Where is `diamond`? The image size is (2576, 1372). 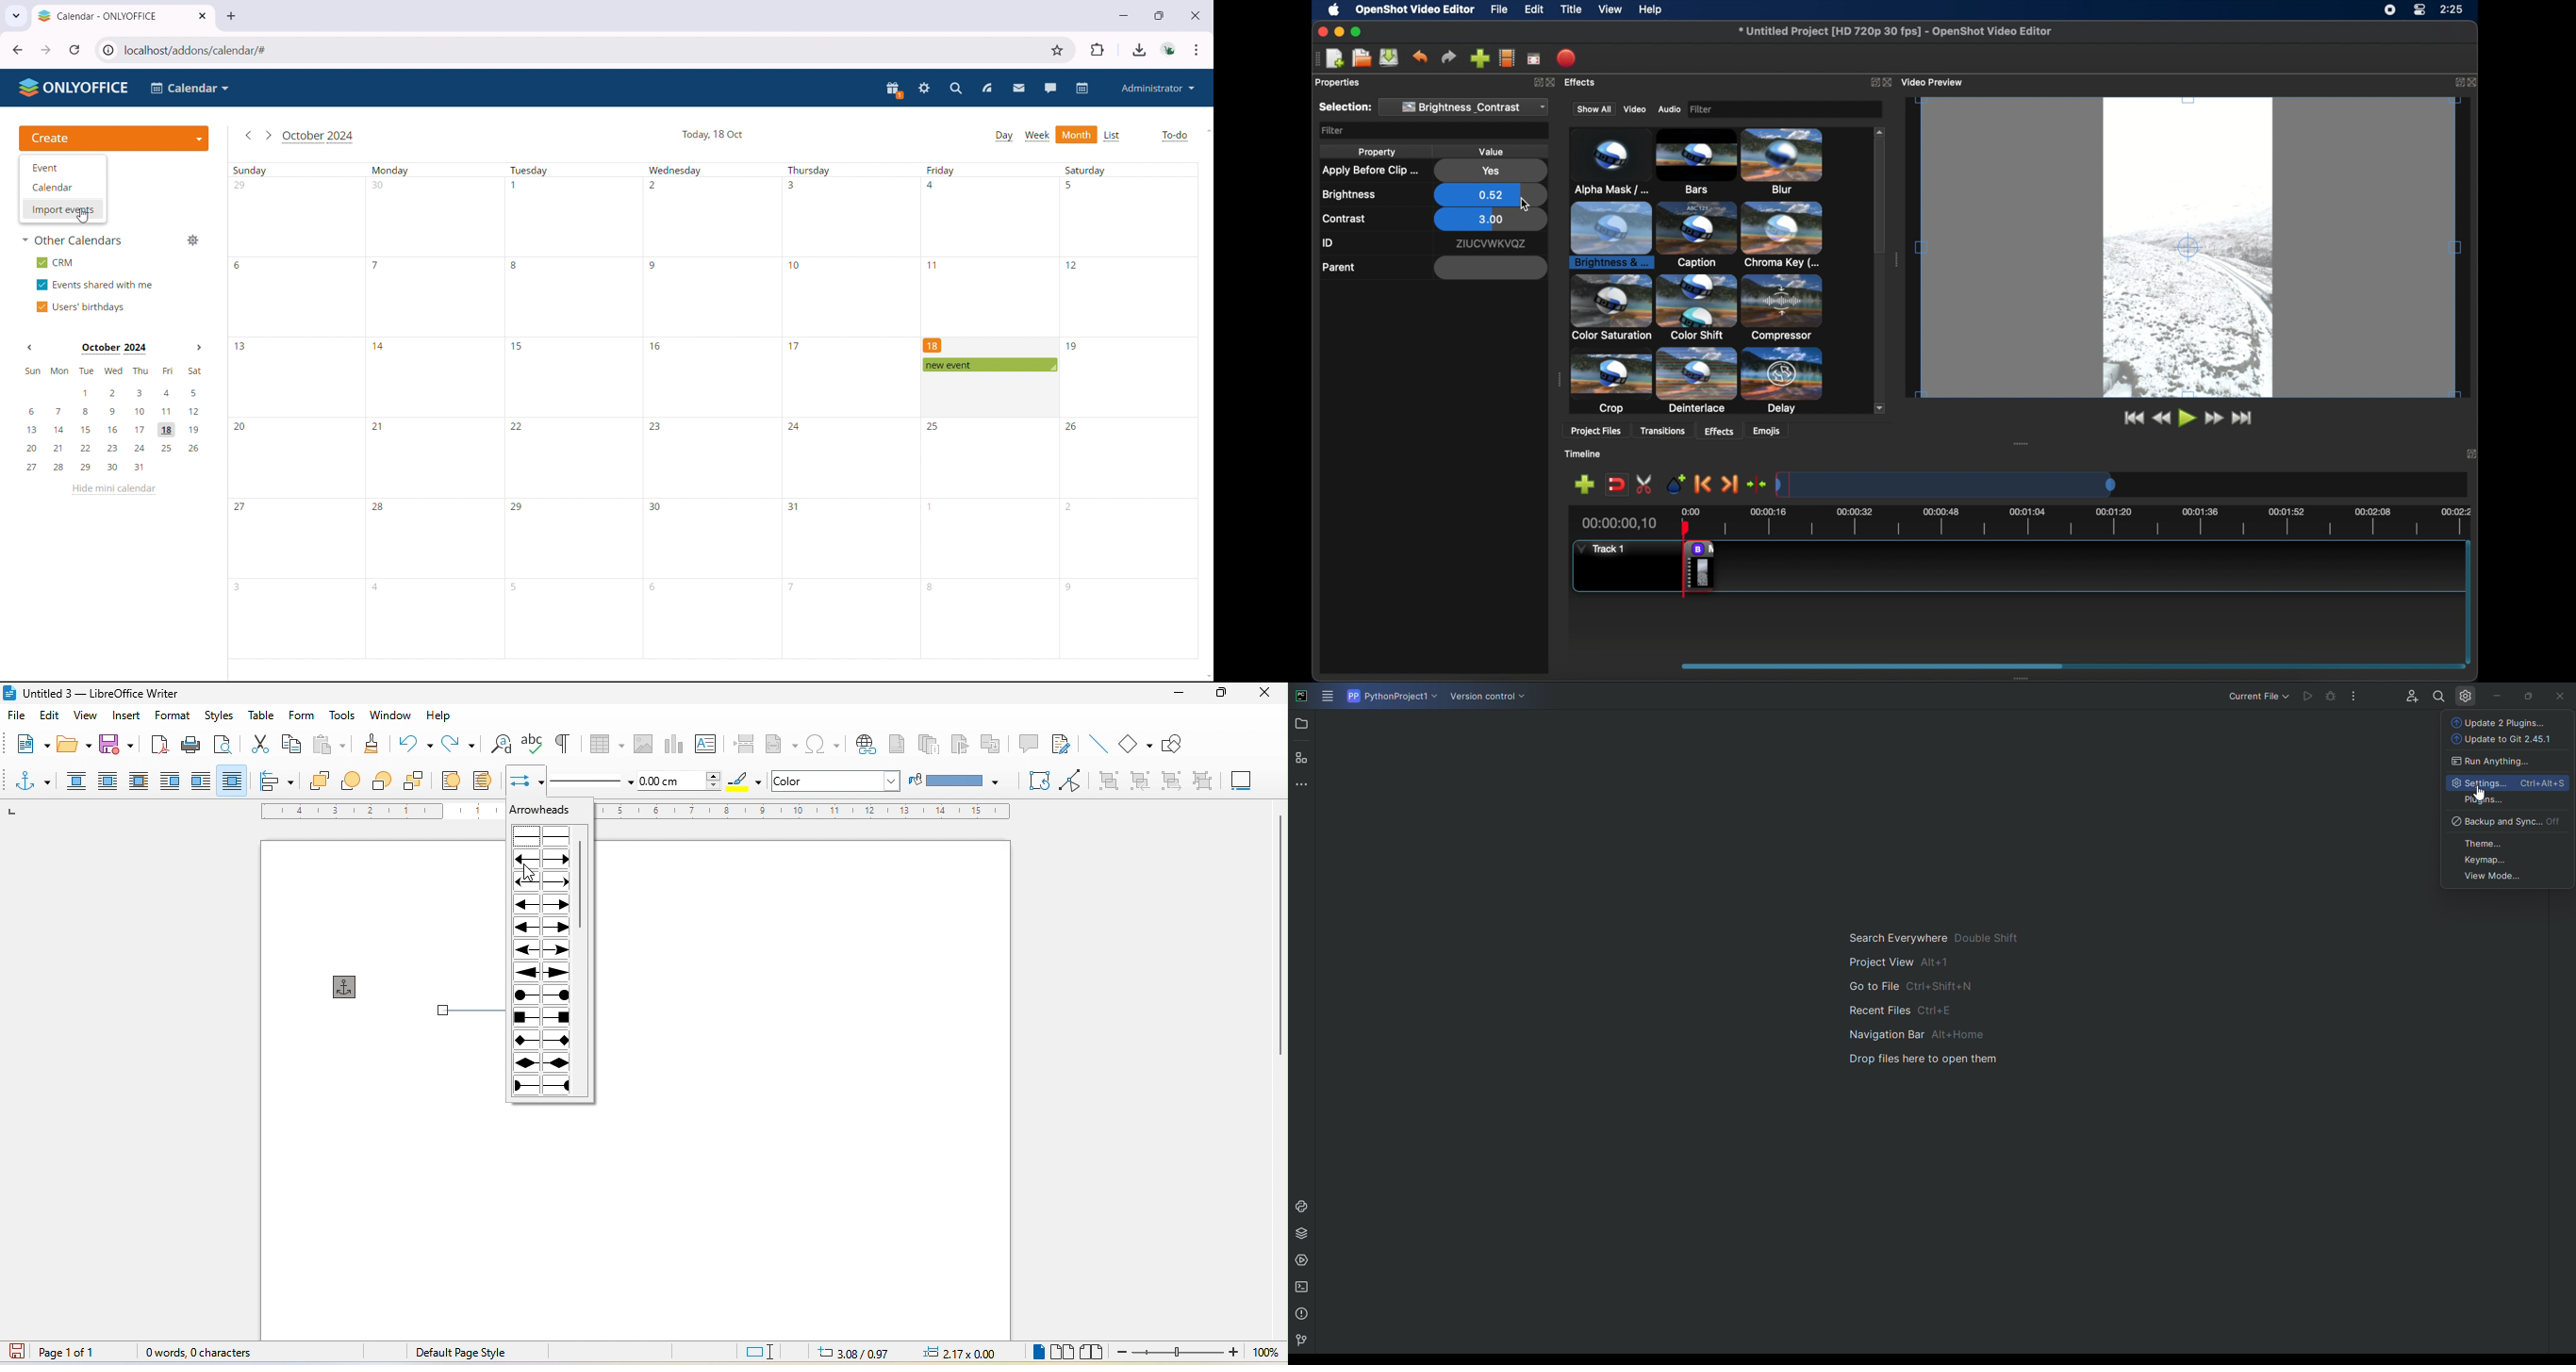
diamond is located at coordinates (545, 1062).